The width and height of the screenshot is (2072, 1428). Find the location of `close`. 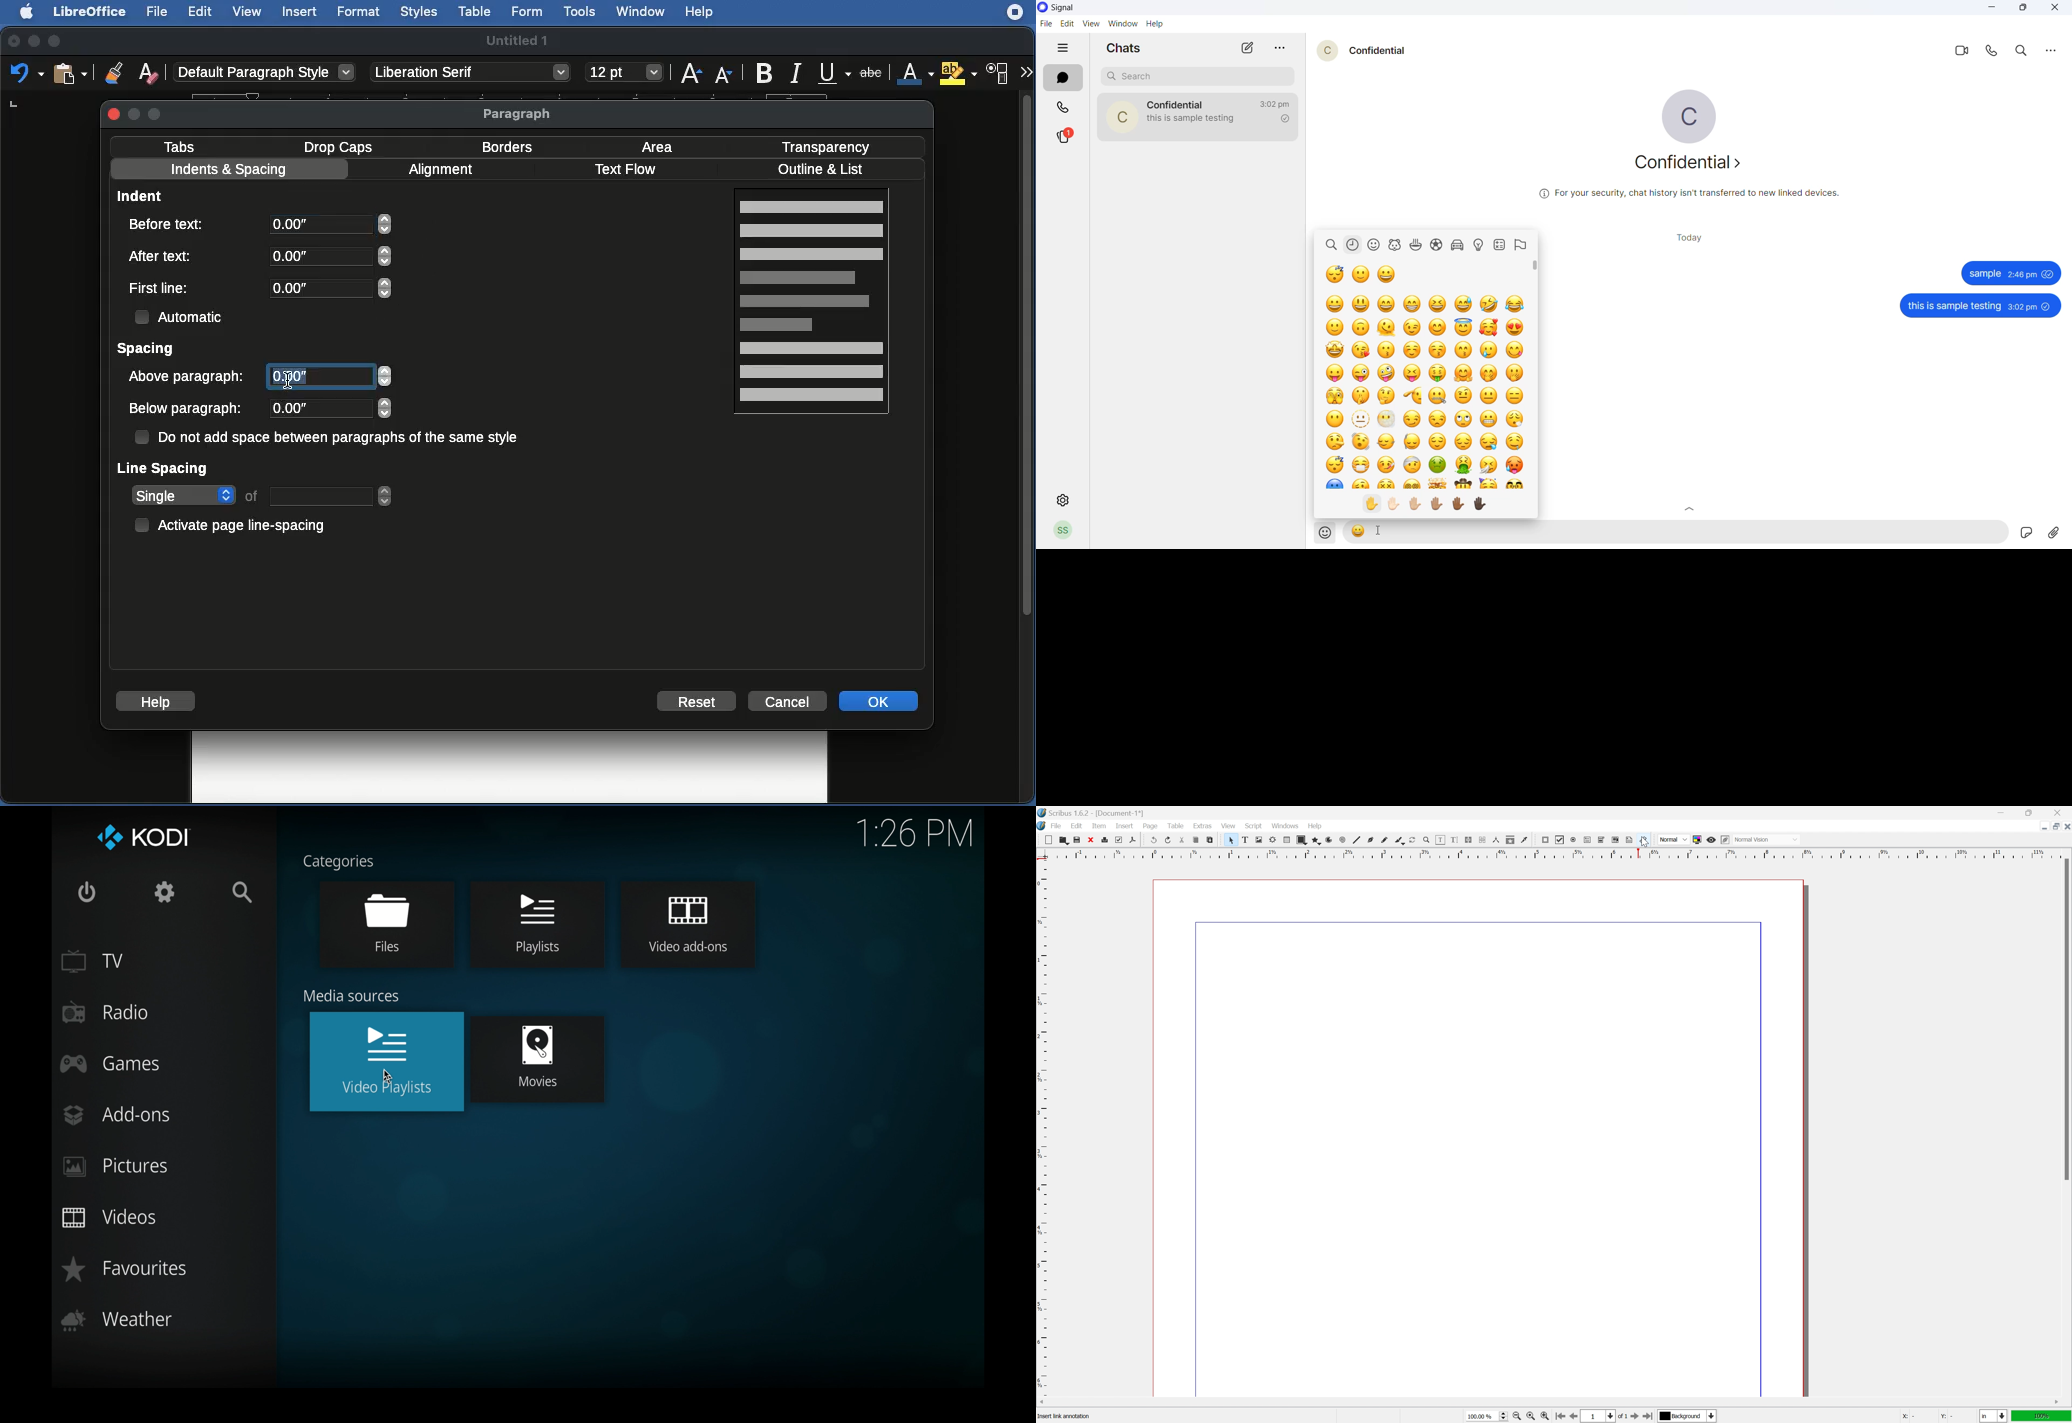

close is located at coordinates (2058, 812).